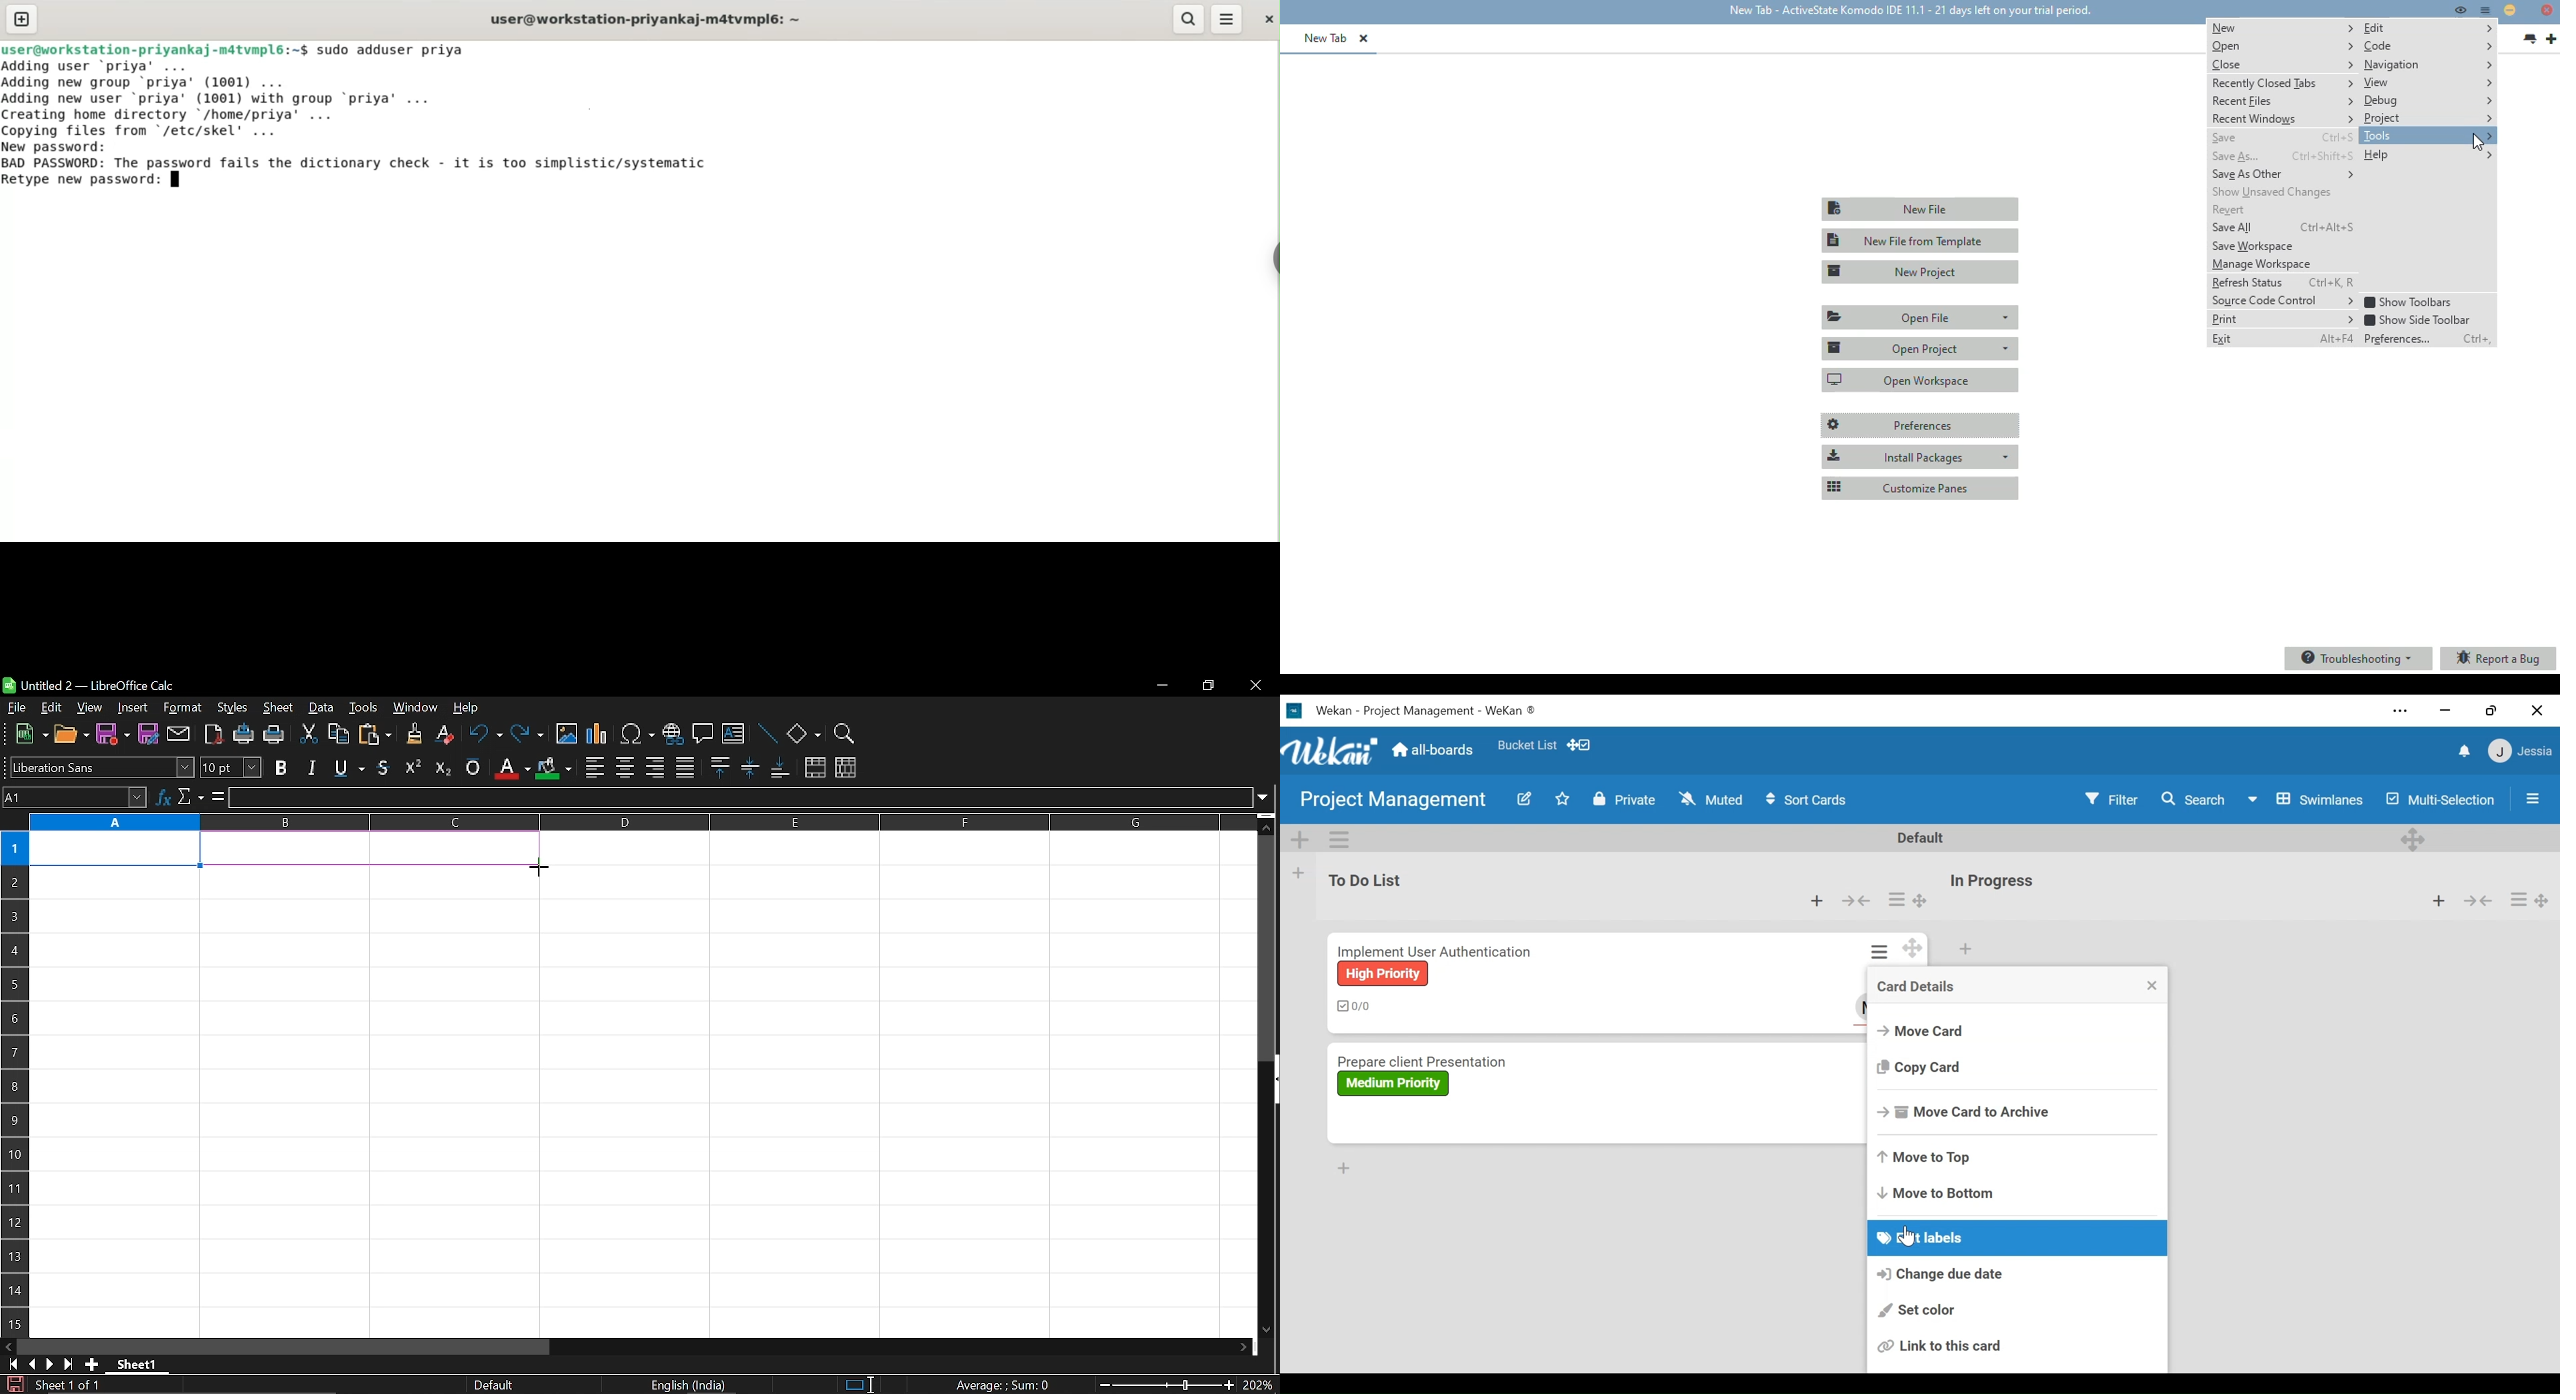 Image resolution: width=2576 pixels, height=1400 pixels. What do you see at coordinates (281, 768) in the screenshot?
I see `bold` at bounding box center [281, 768].